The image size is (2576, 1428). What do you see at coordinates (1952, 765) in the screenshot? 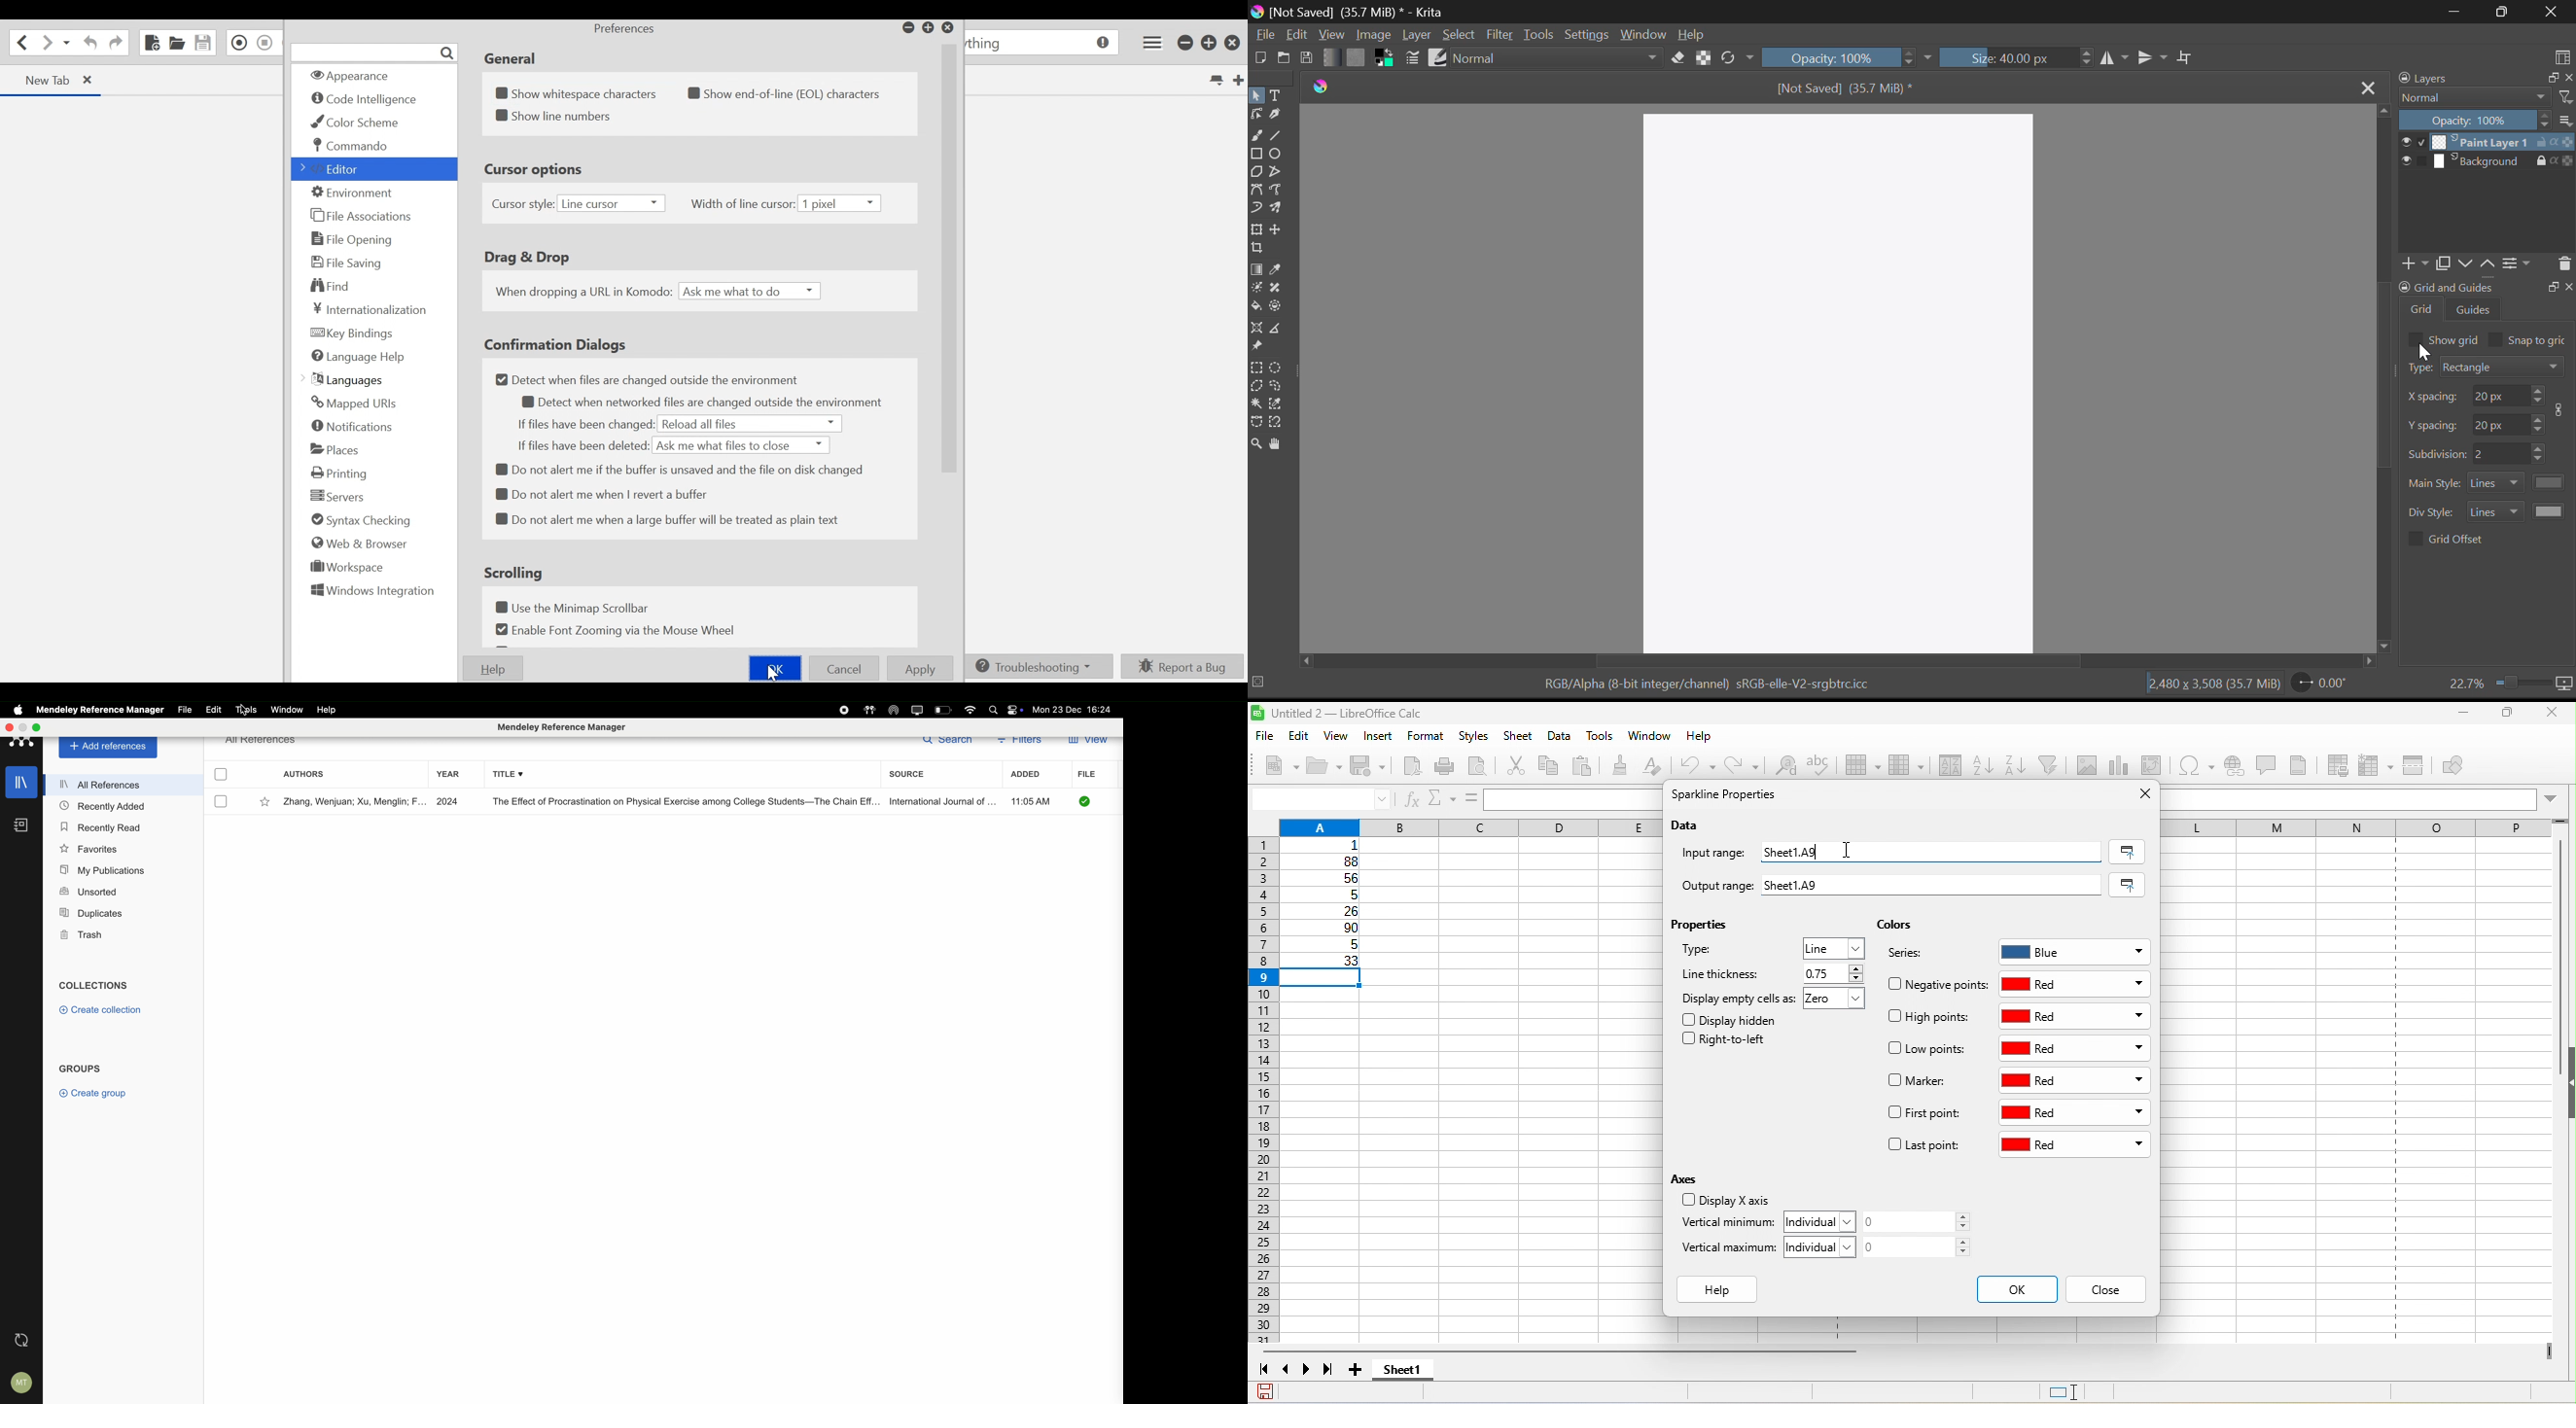
I see `sort` at bounding box center [1952, 765].